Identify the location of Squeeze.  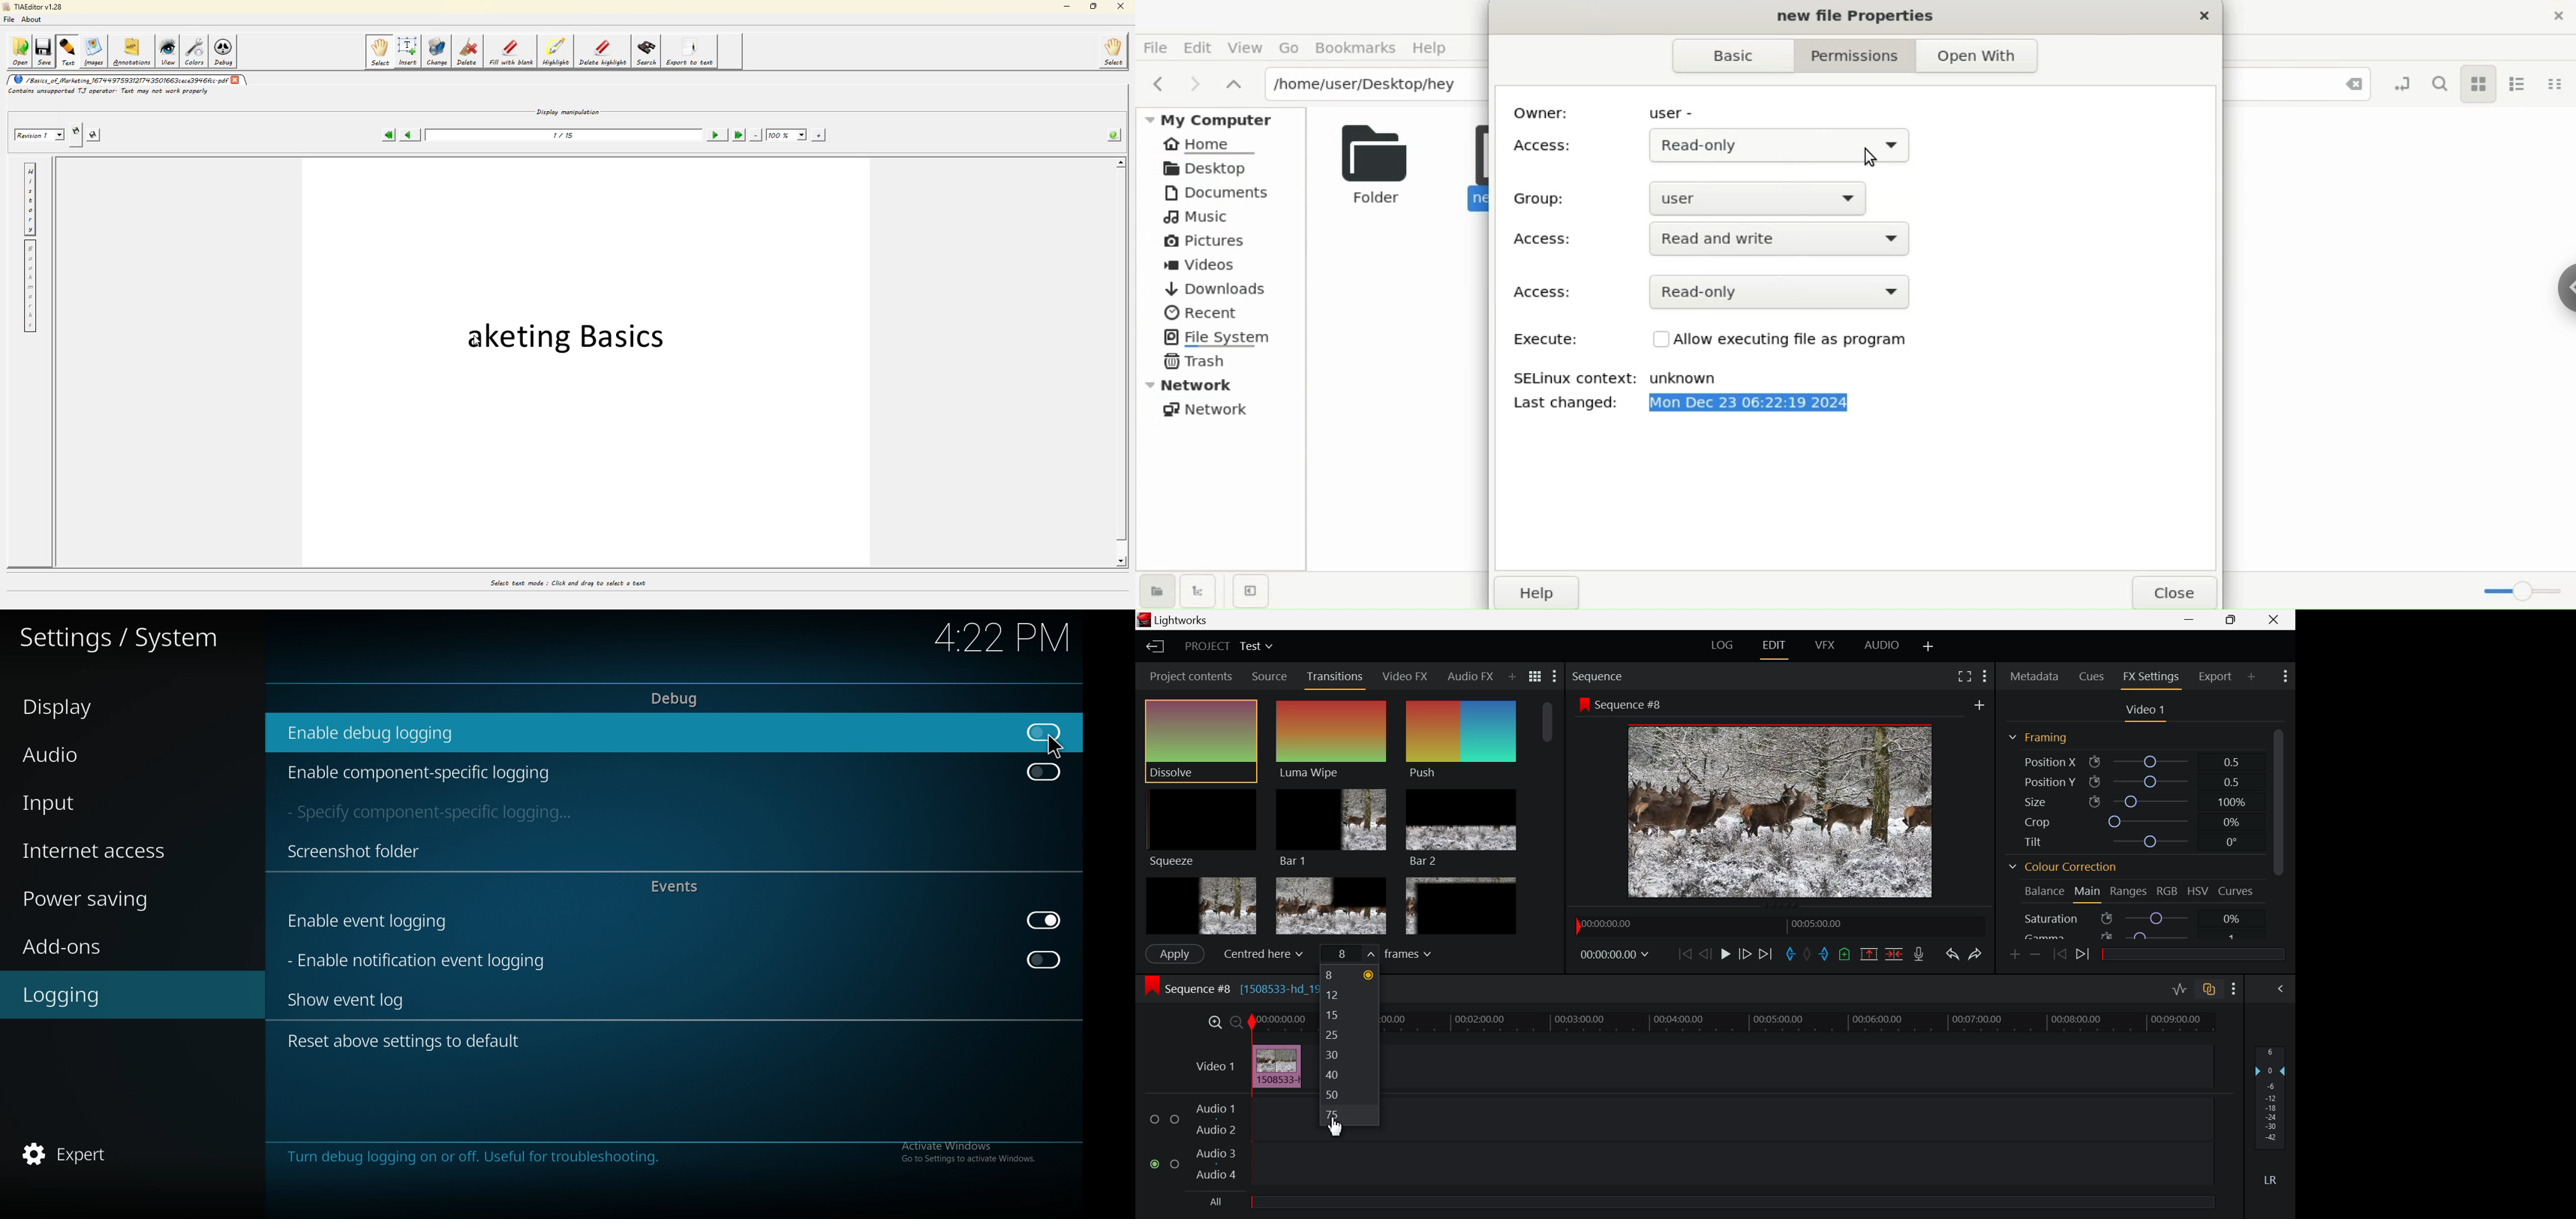
(1201, 827).